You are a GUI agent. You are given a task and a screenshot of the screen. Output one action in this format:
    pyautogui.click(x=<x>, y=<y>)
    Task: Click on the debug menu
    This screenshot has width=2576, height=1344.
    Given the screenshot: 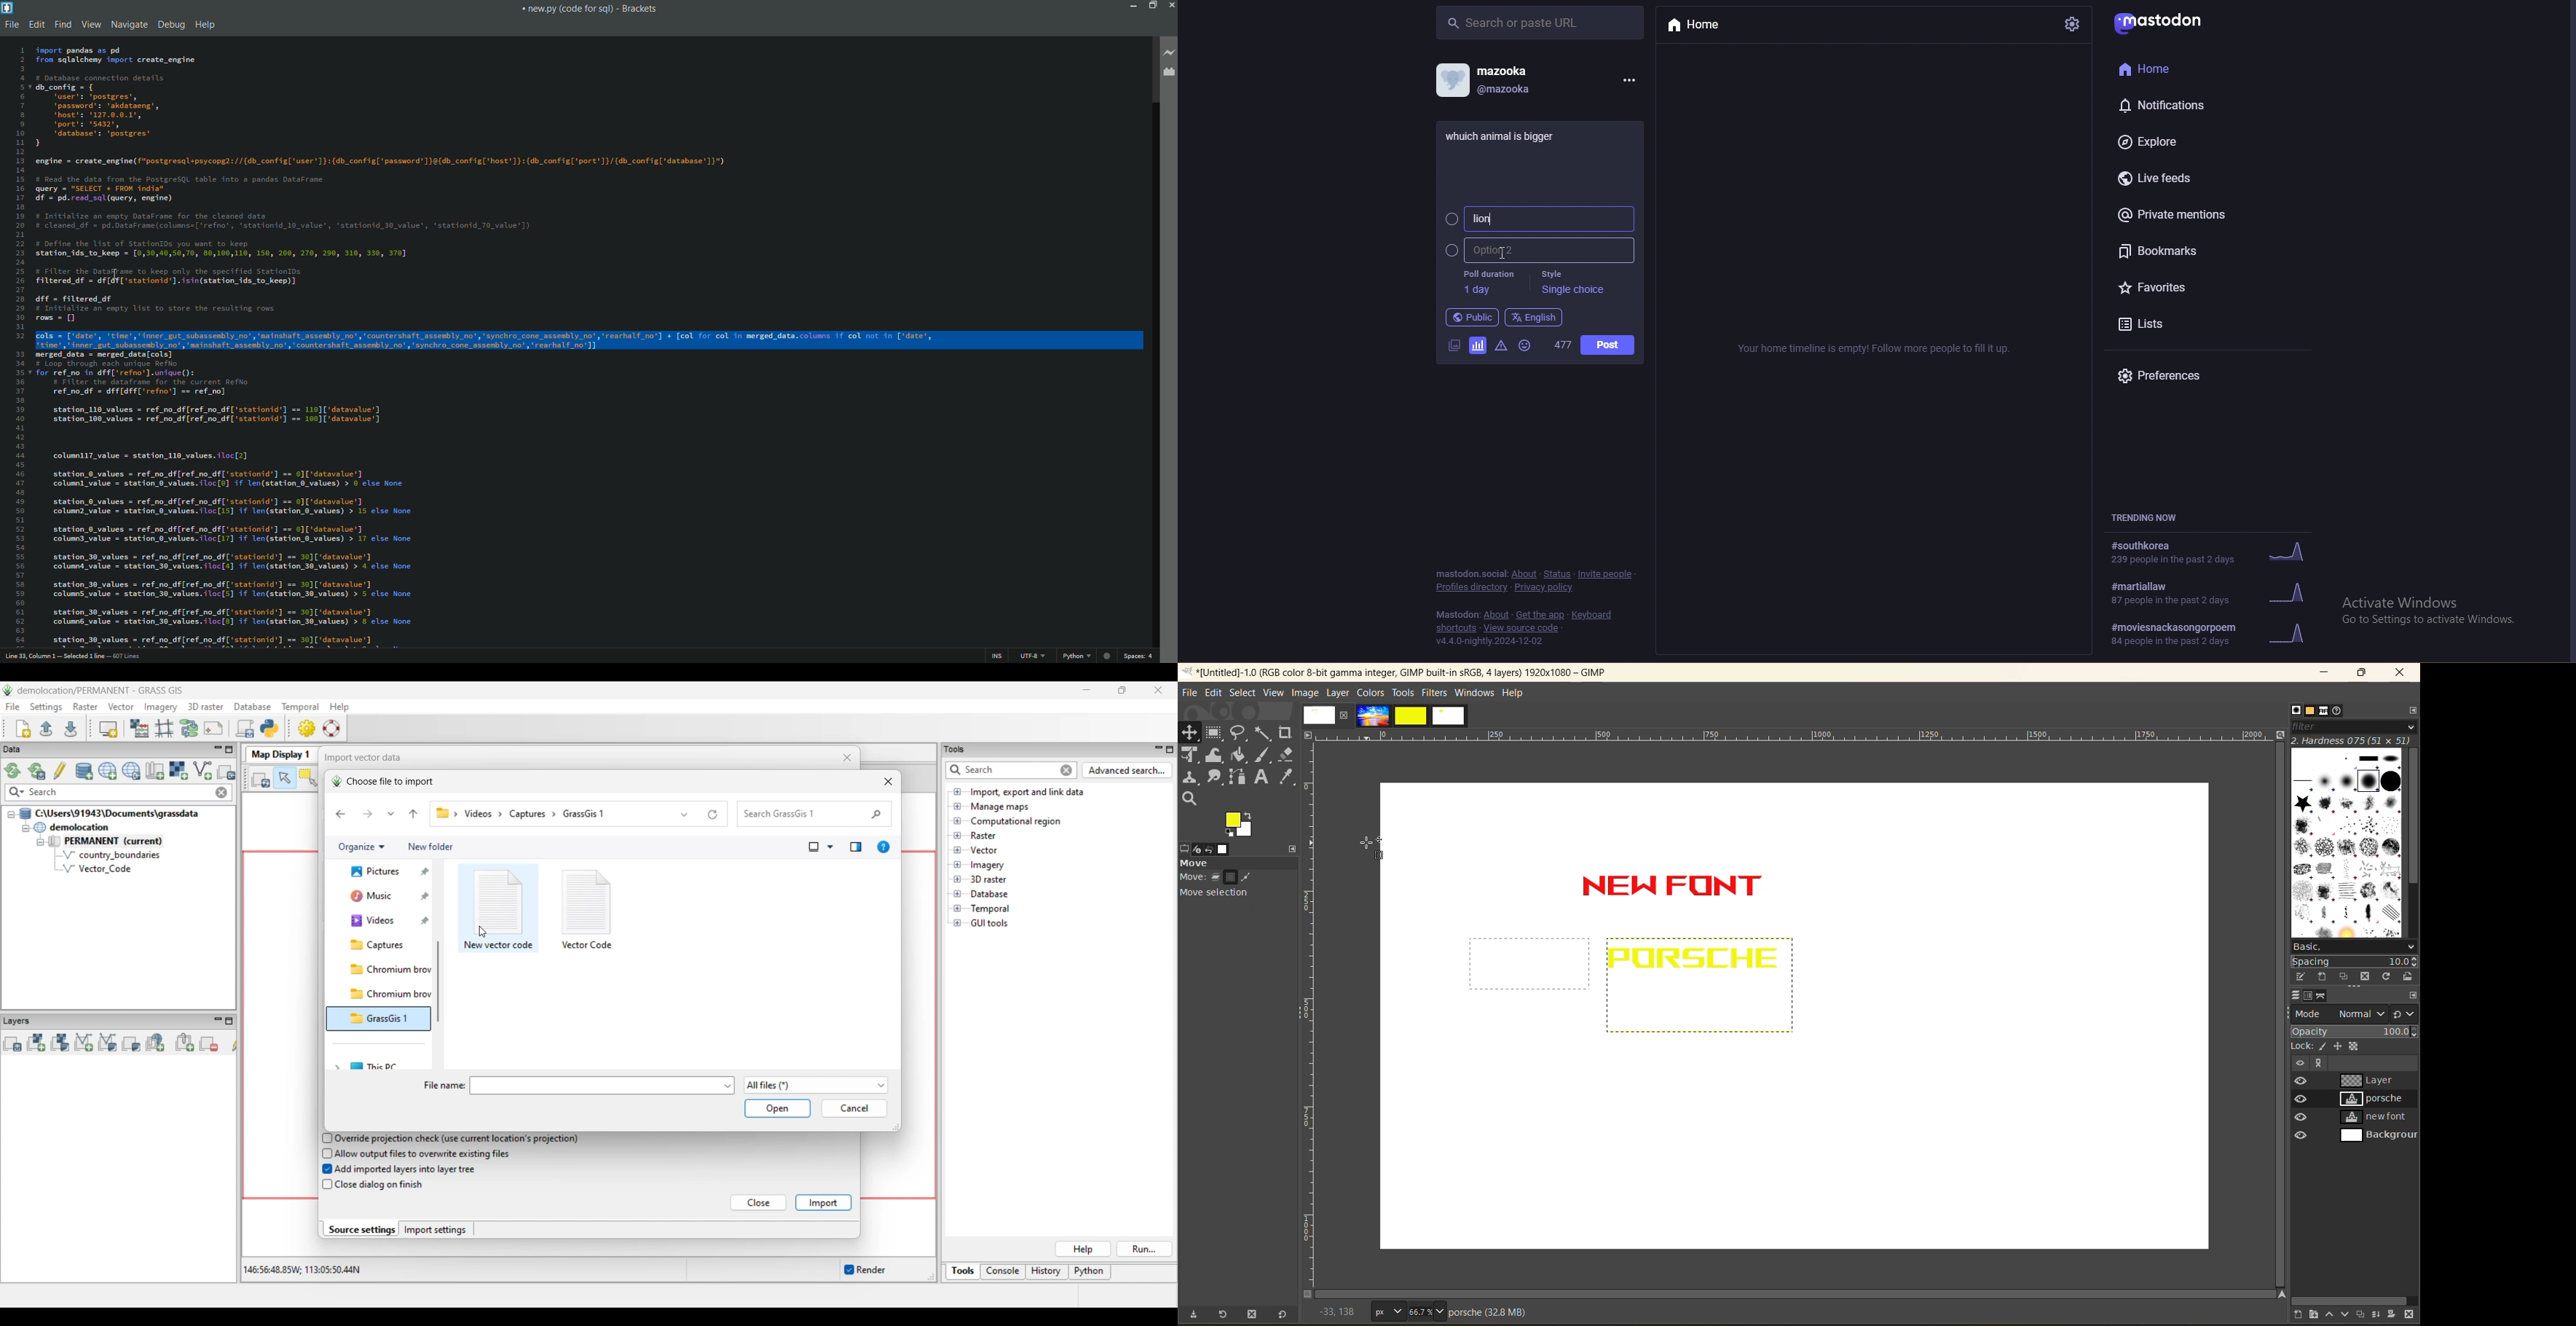 What is the action you would take?
    pyautogui.click(x=171, y=25)
    